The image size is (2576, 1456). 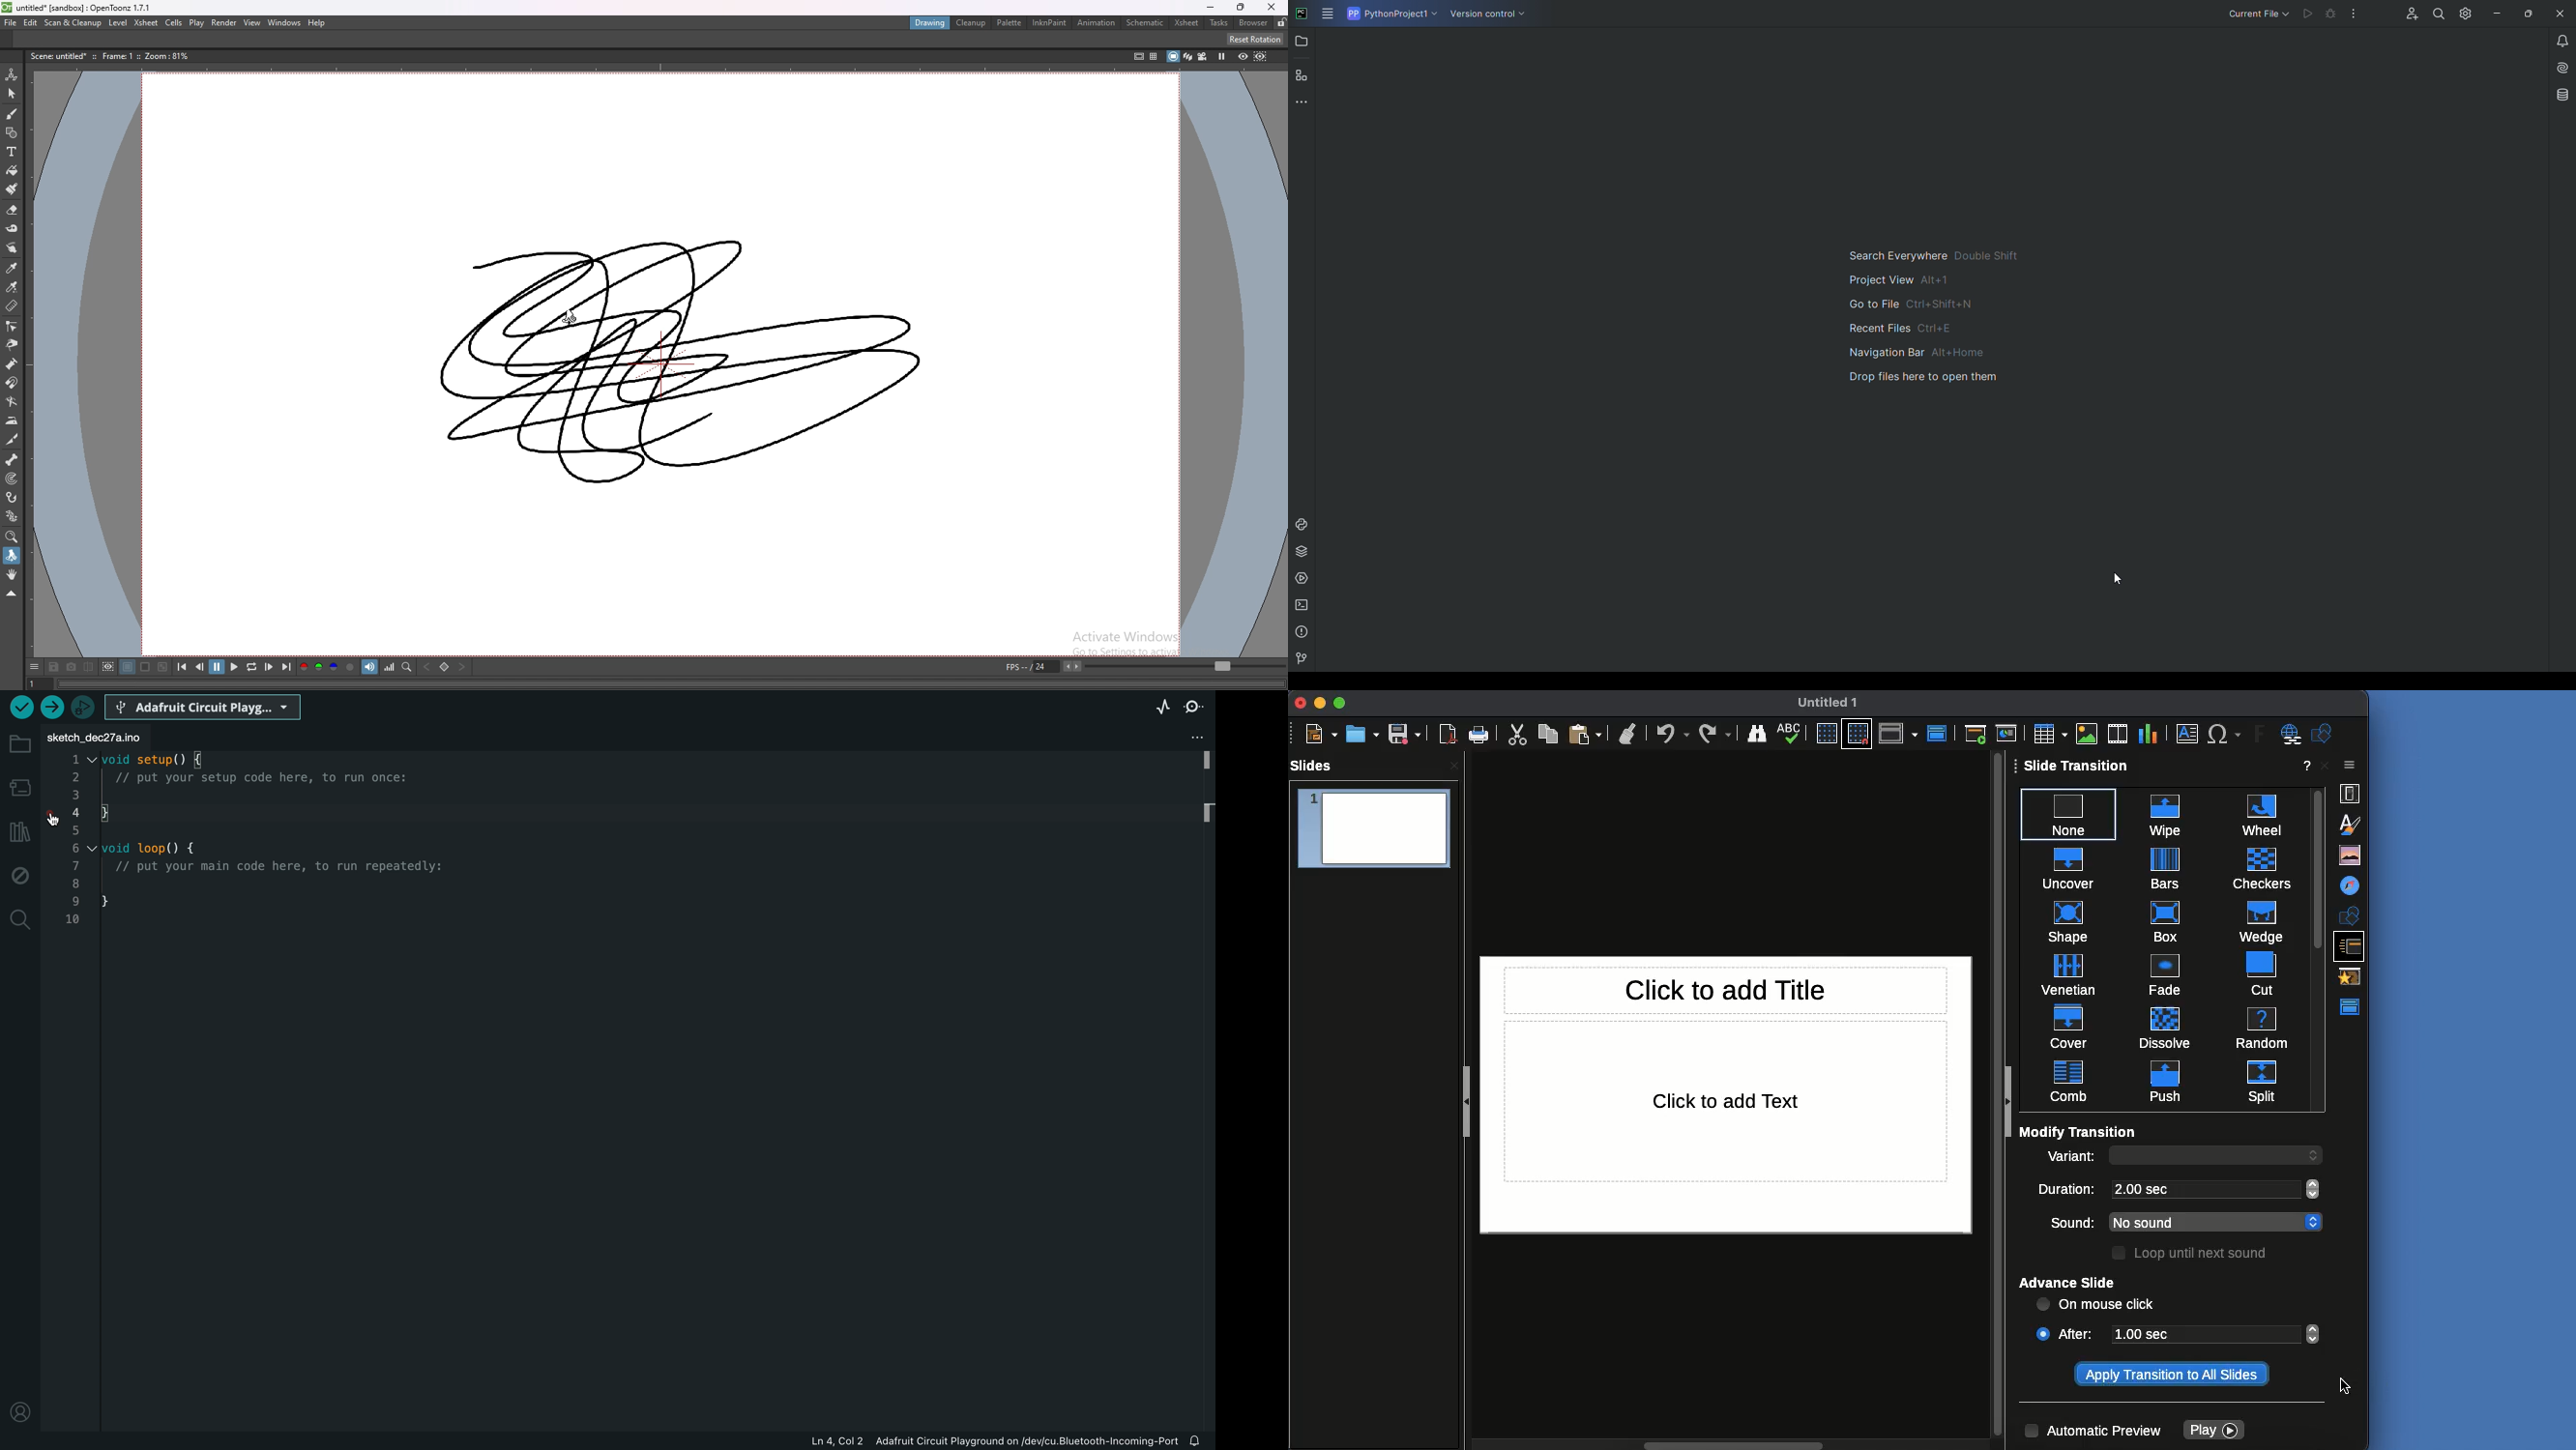 I want to click on none, so click(x=2069, y=809).